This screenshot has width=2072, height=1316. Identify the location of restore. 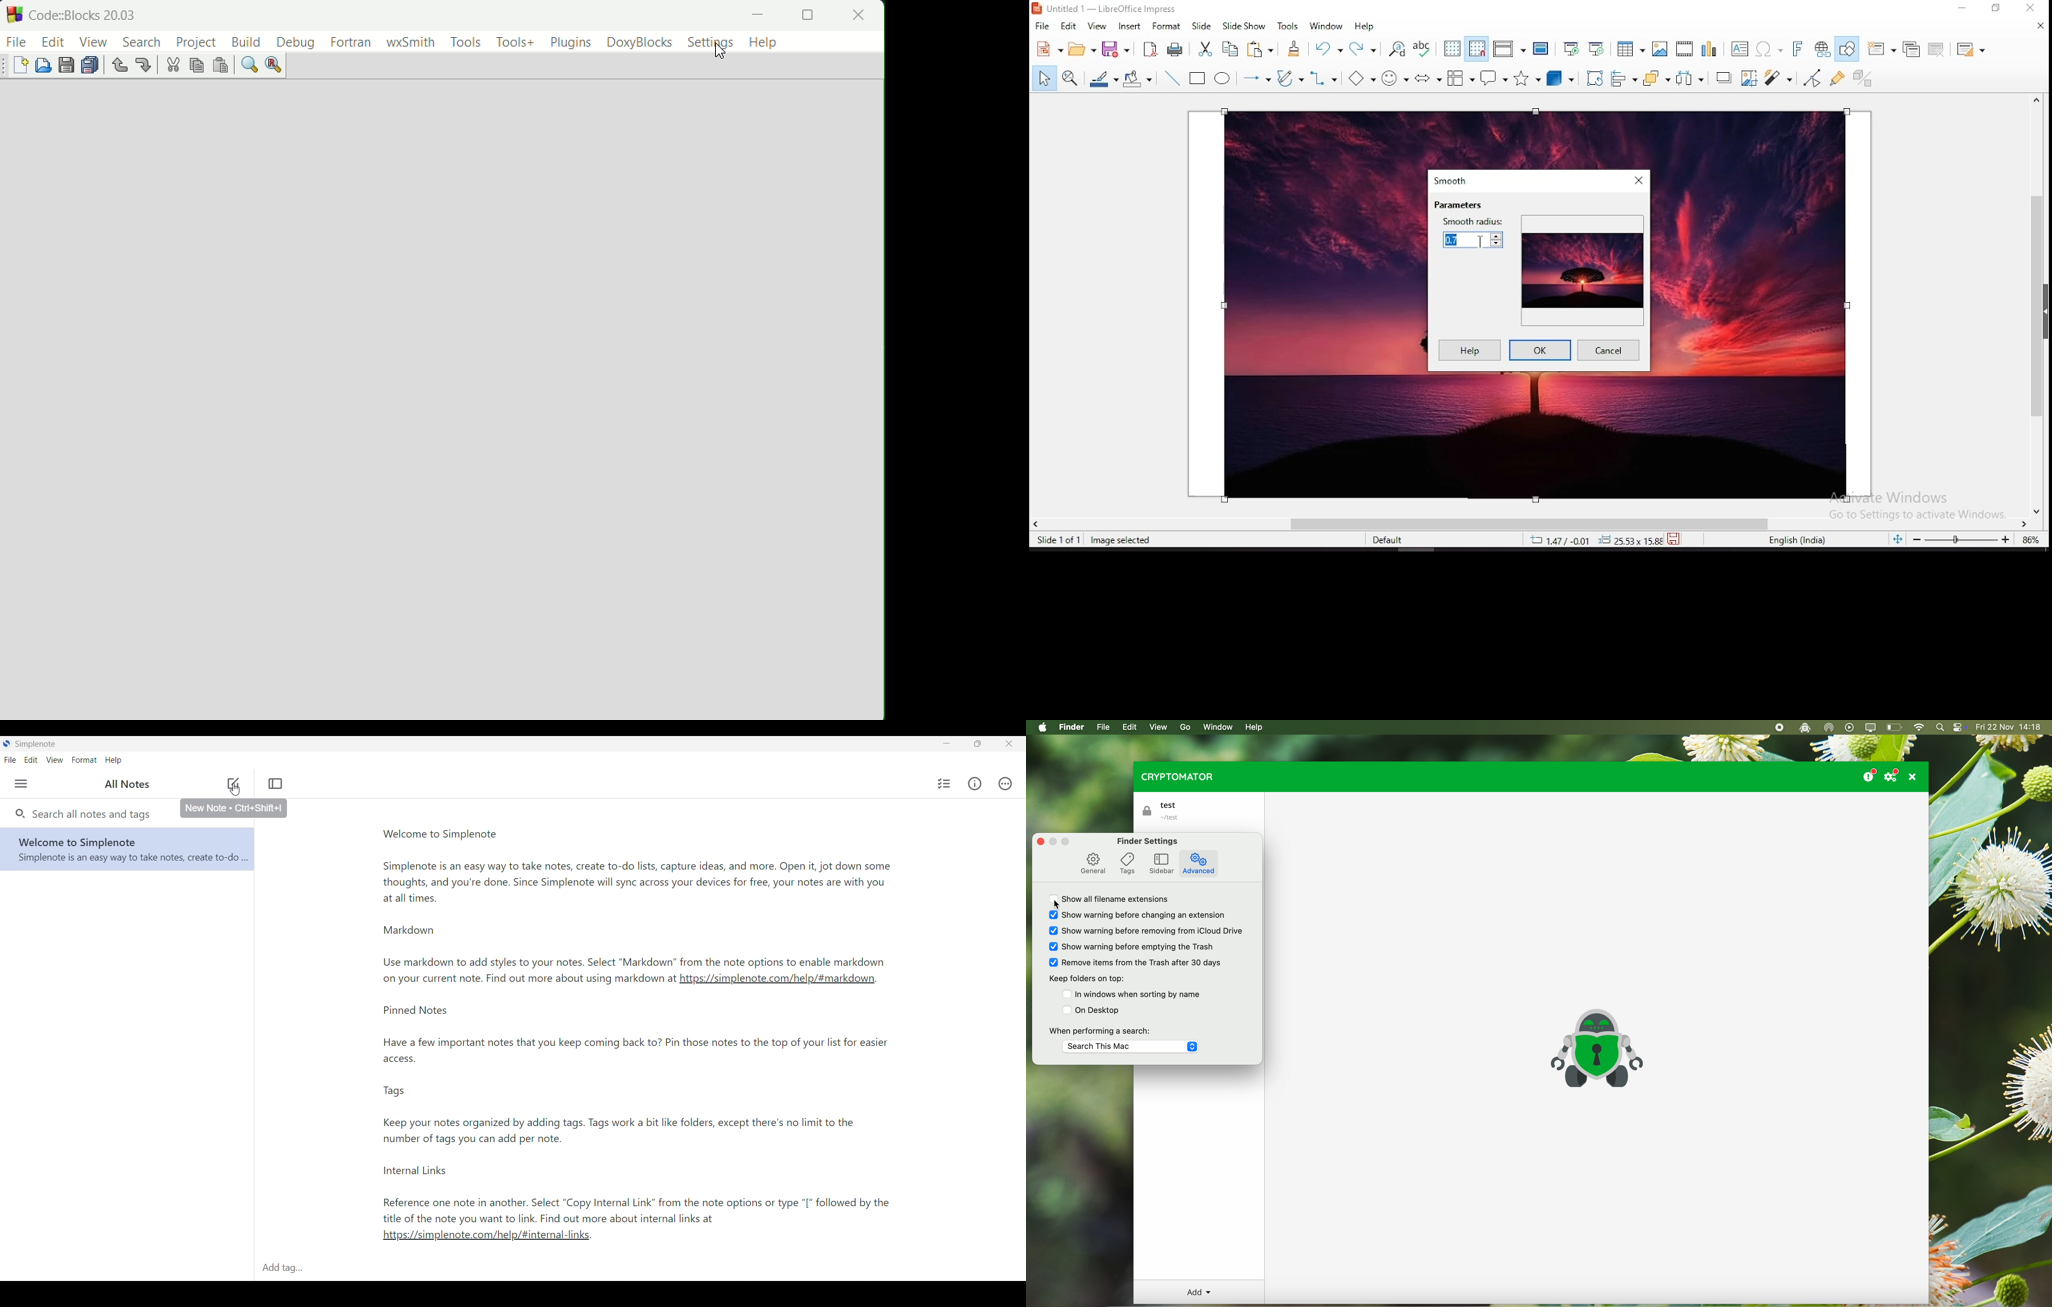
(1997, 10).